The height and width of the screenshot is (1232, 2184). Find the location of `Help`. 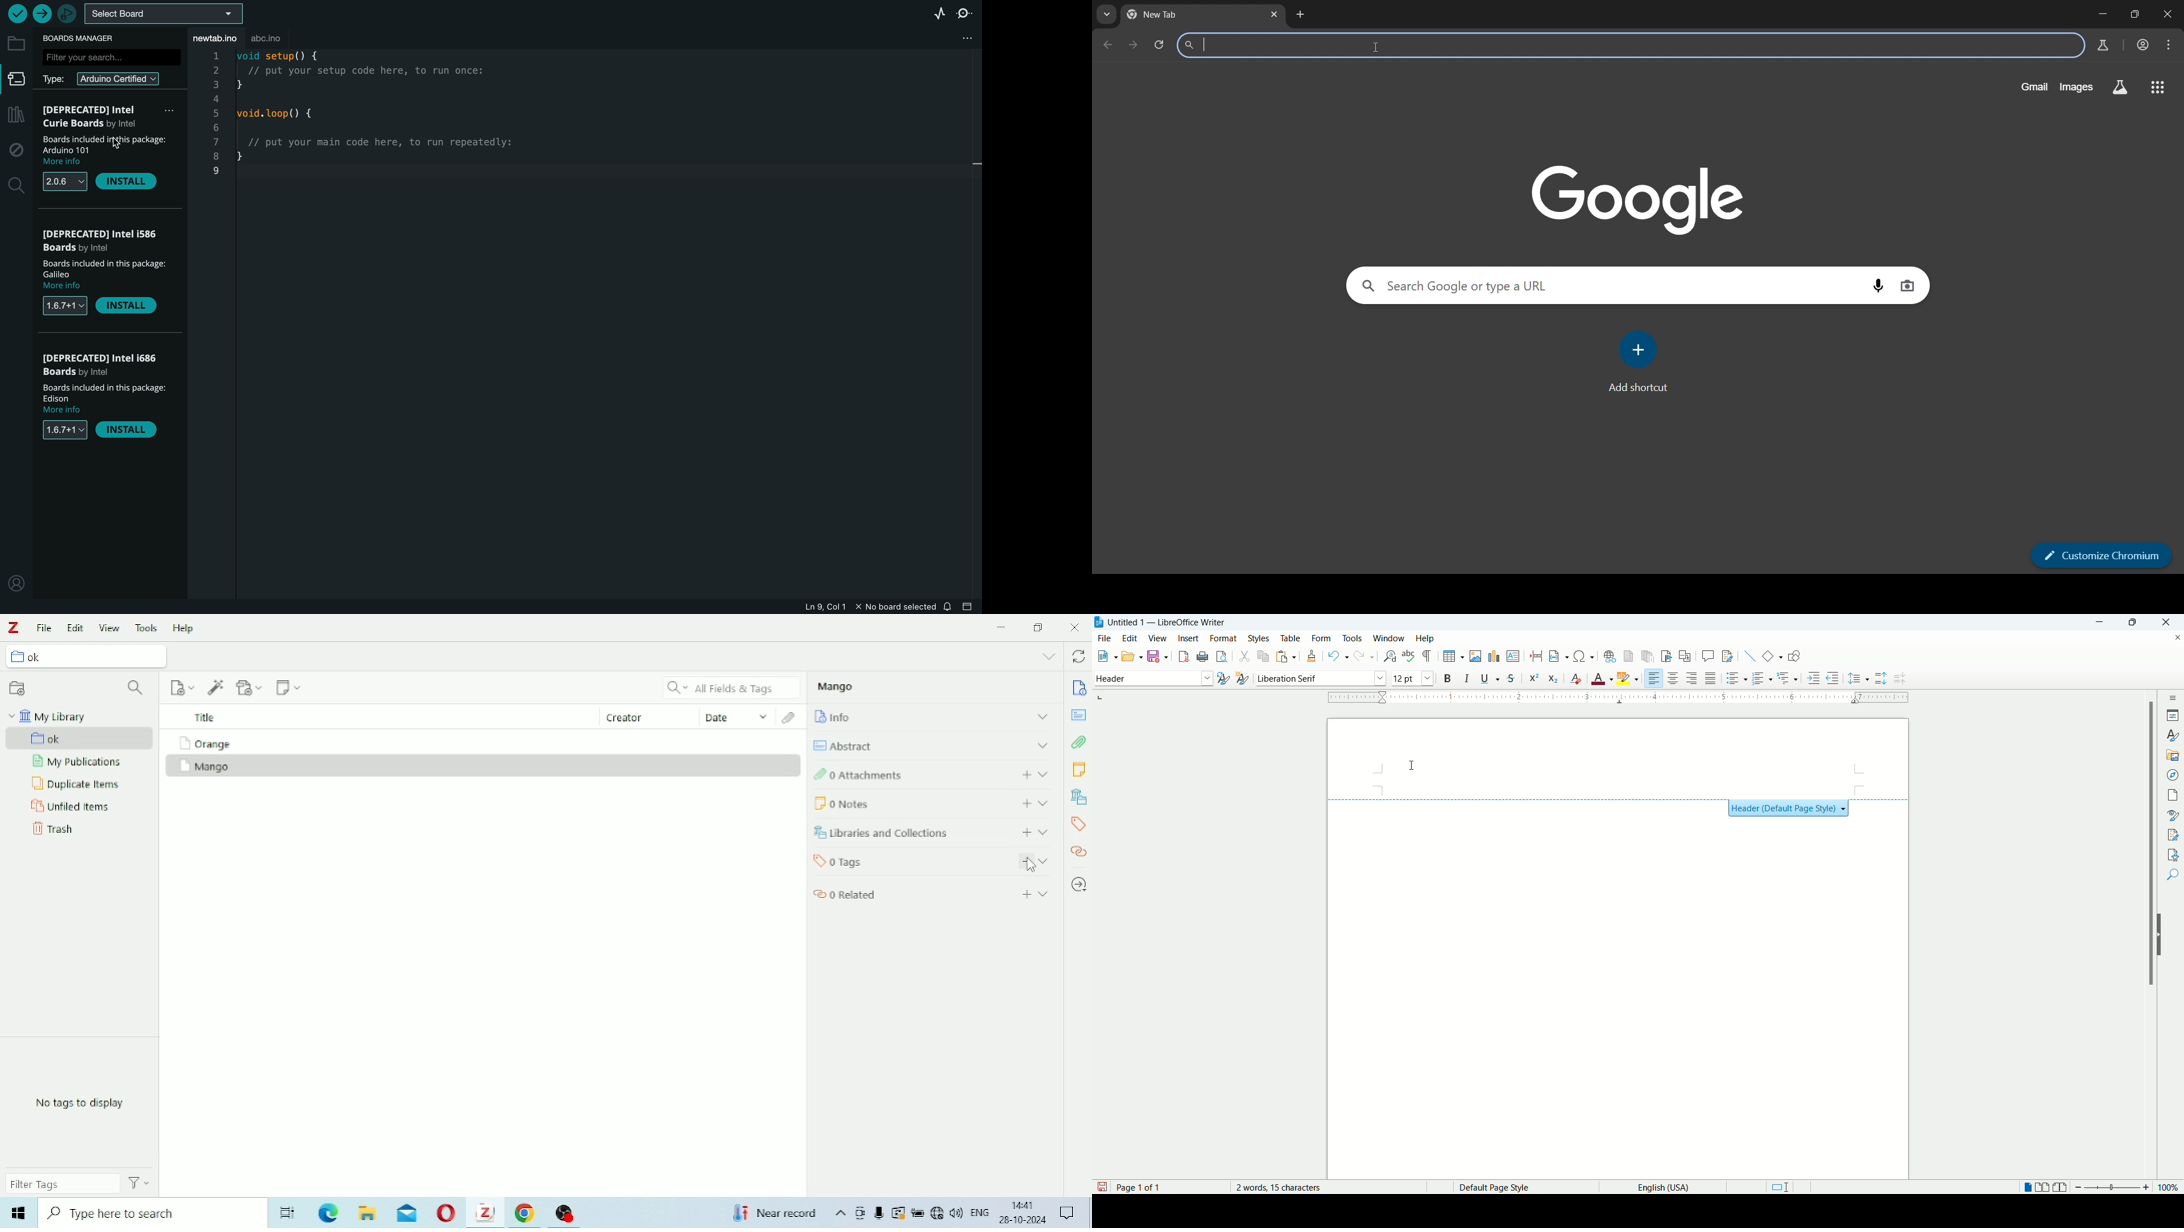

Help is located at coordinates (184, 628).